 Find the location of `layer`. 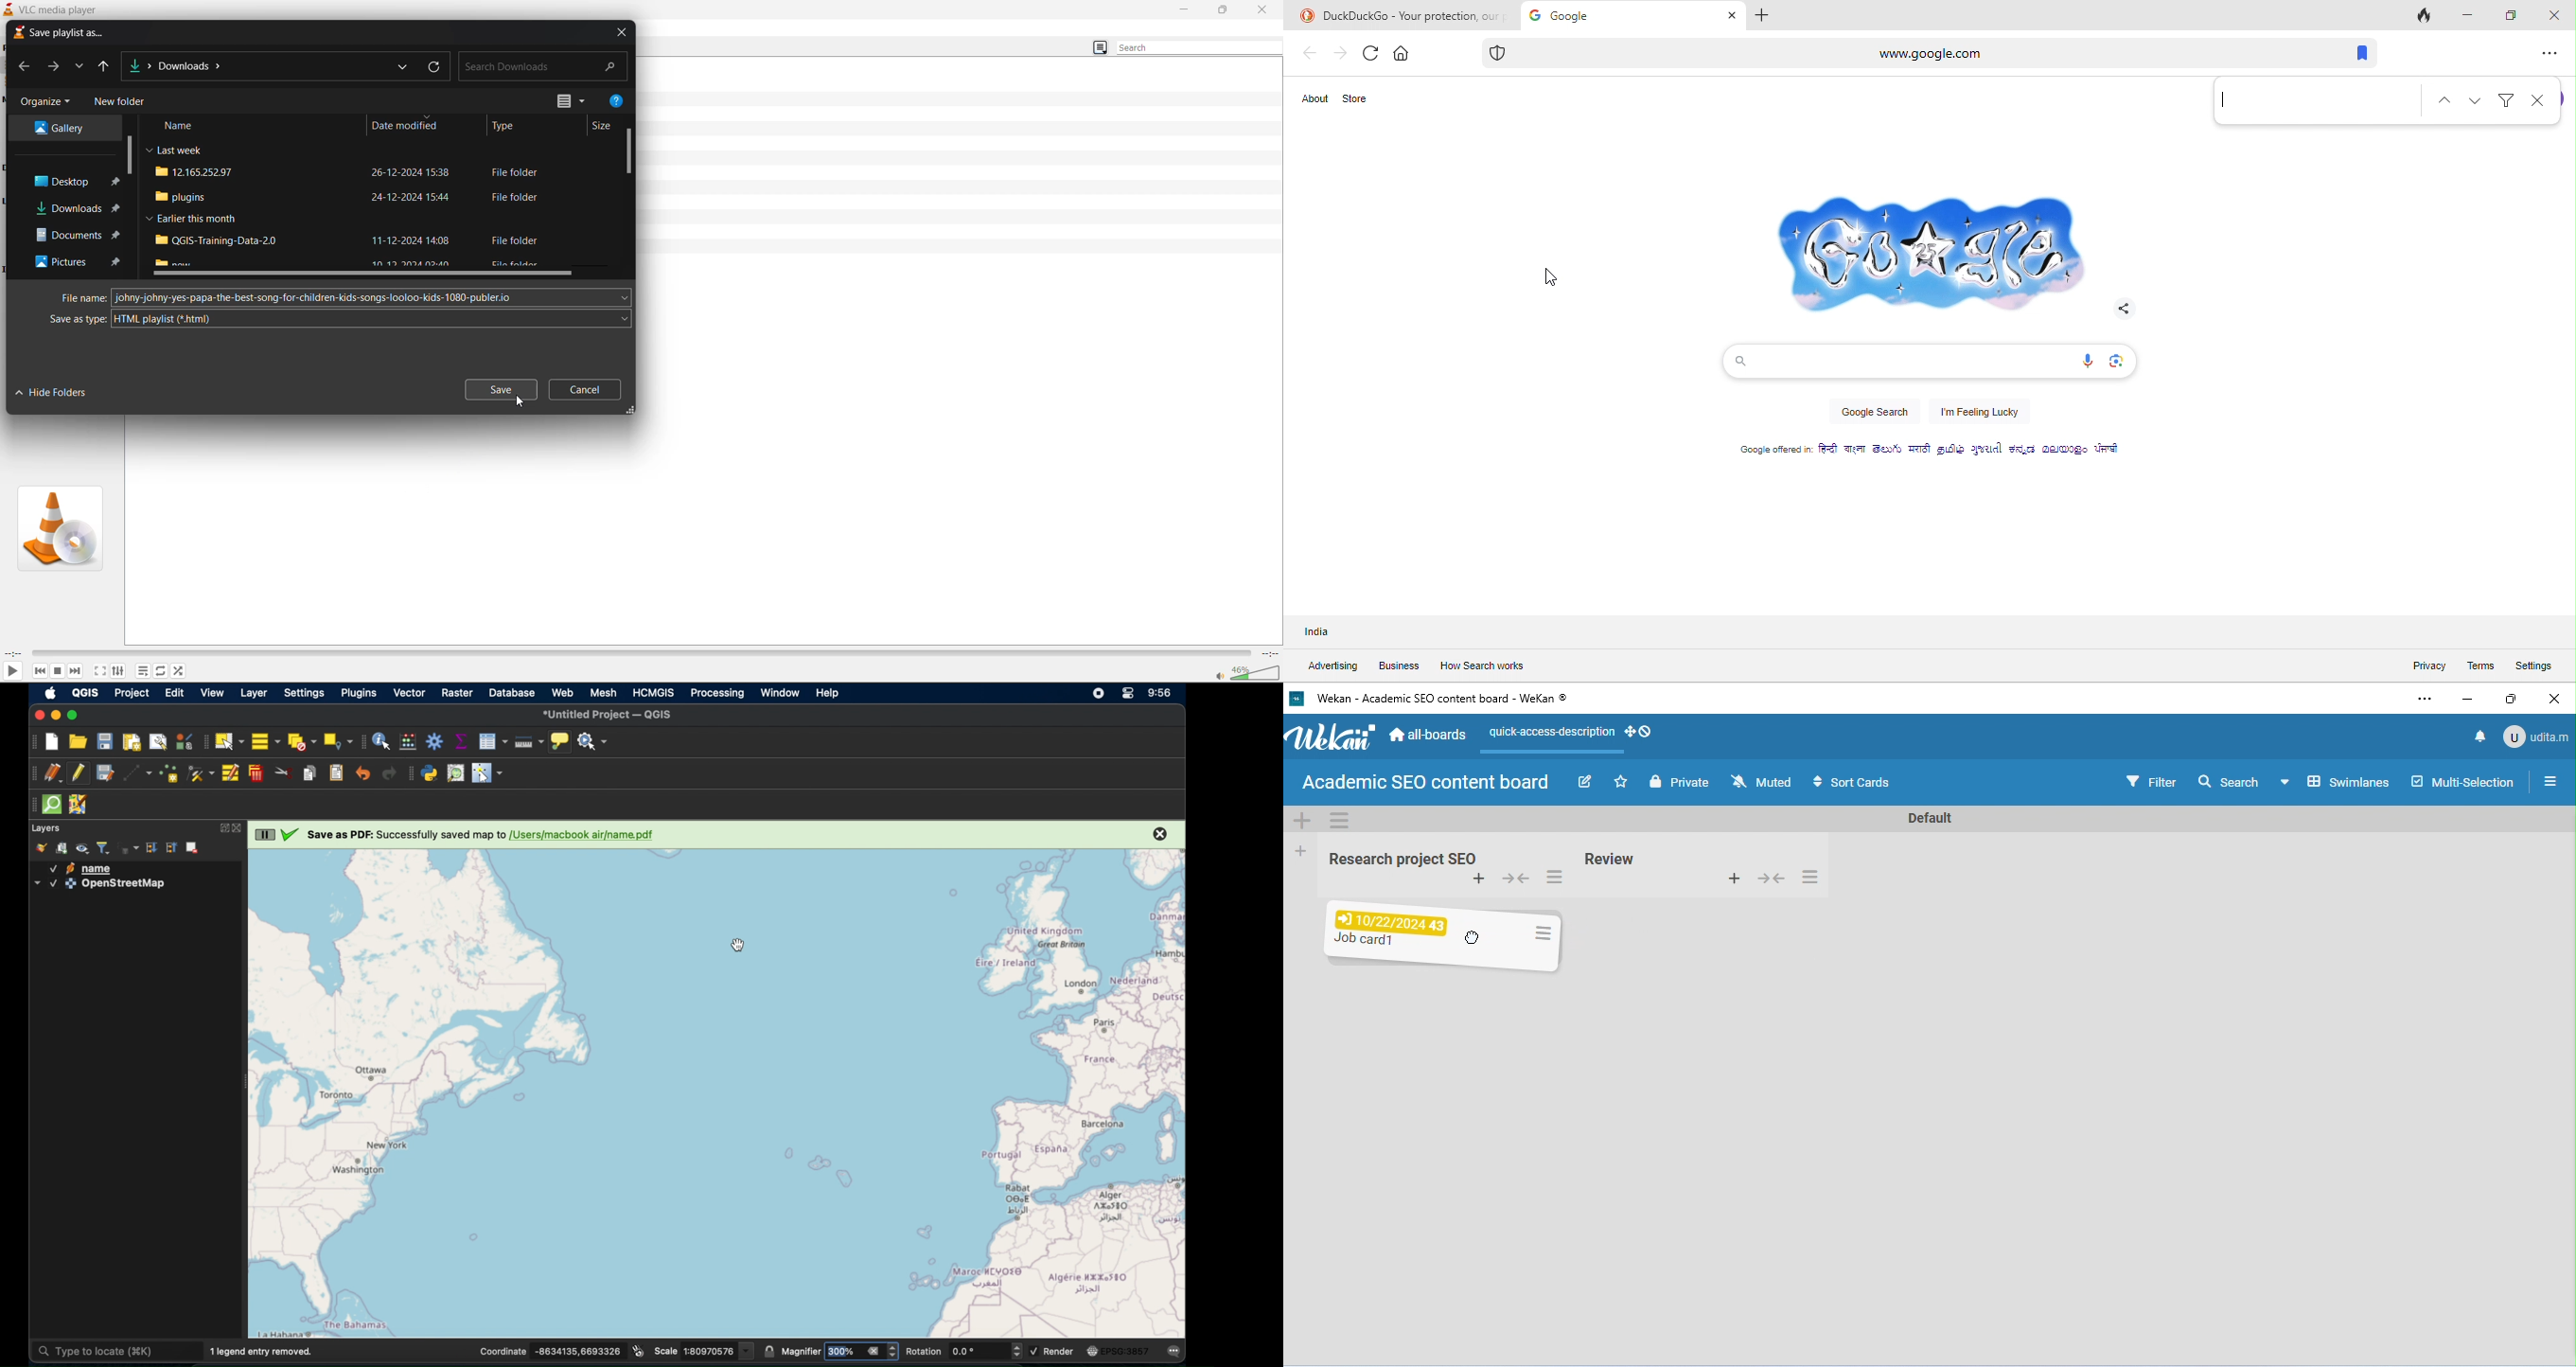

layer is located at coordinates (254, 694).